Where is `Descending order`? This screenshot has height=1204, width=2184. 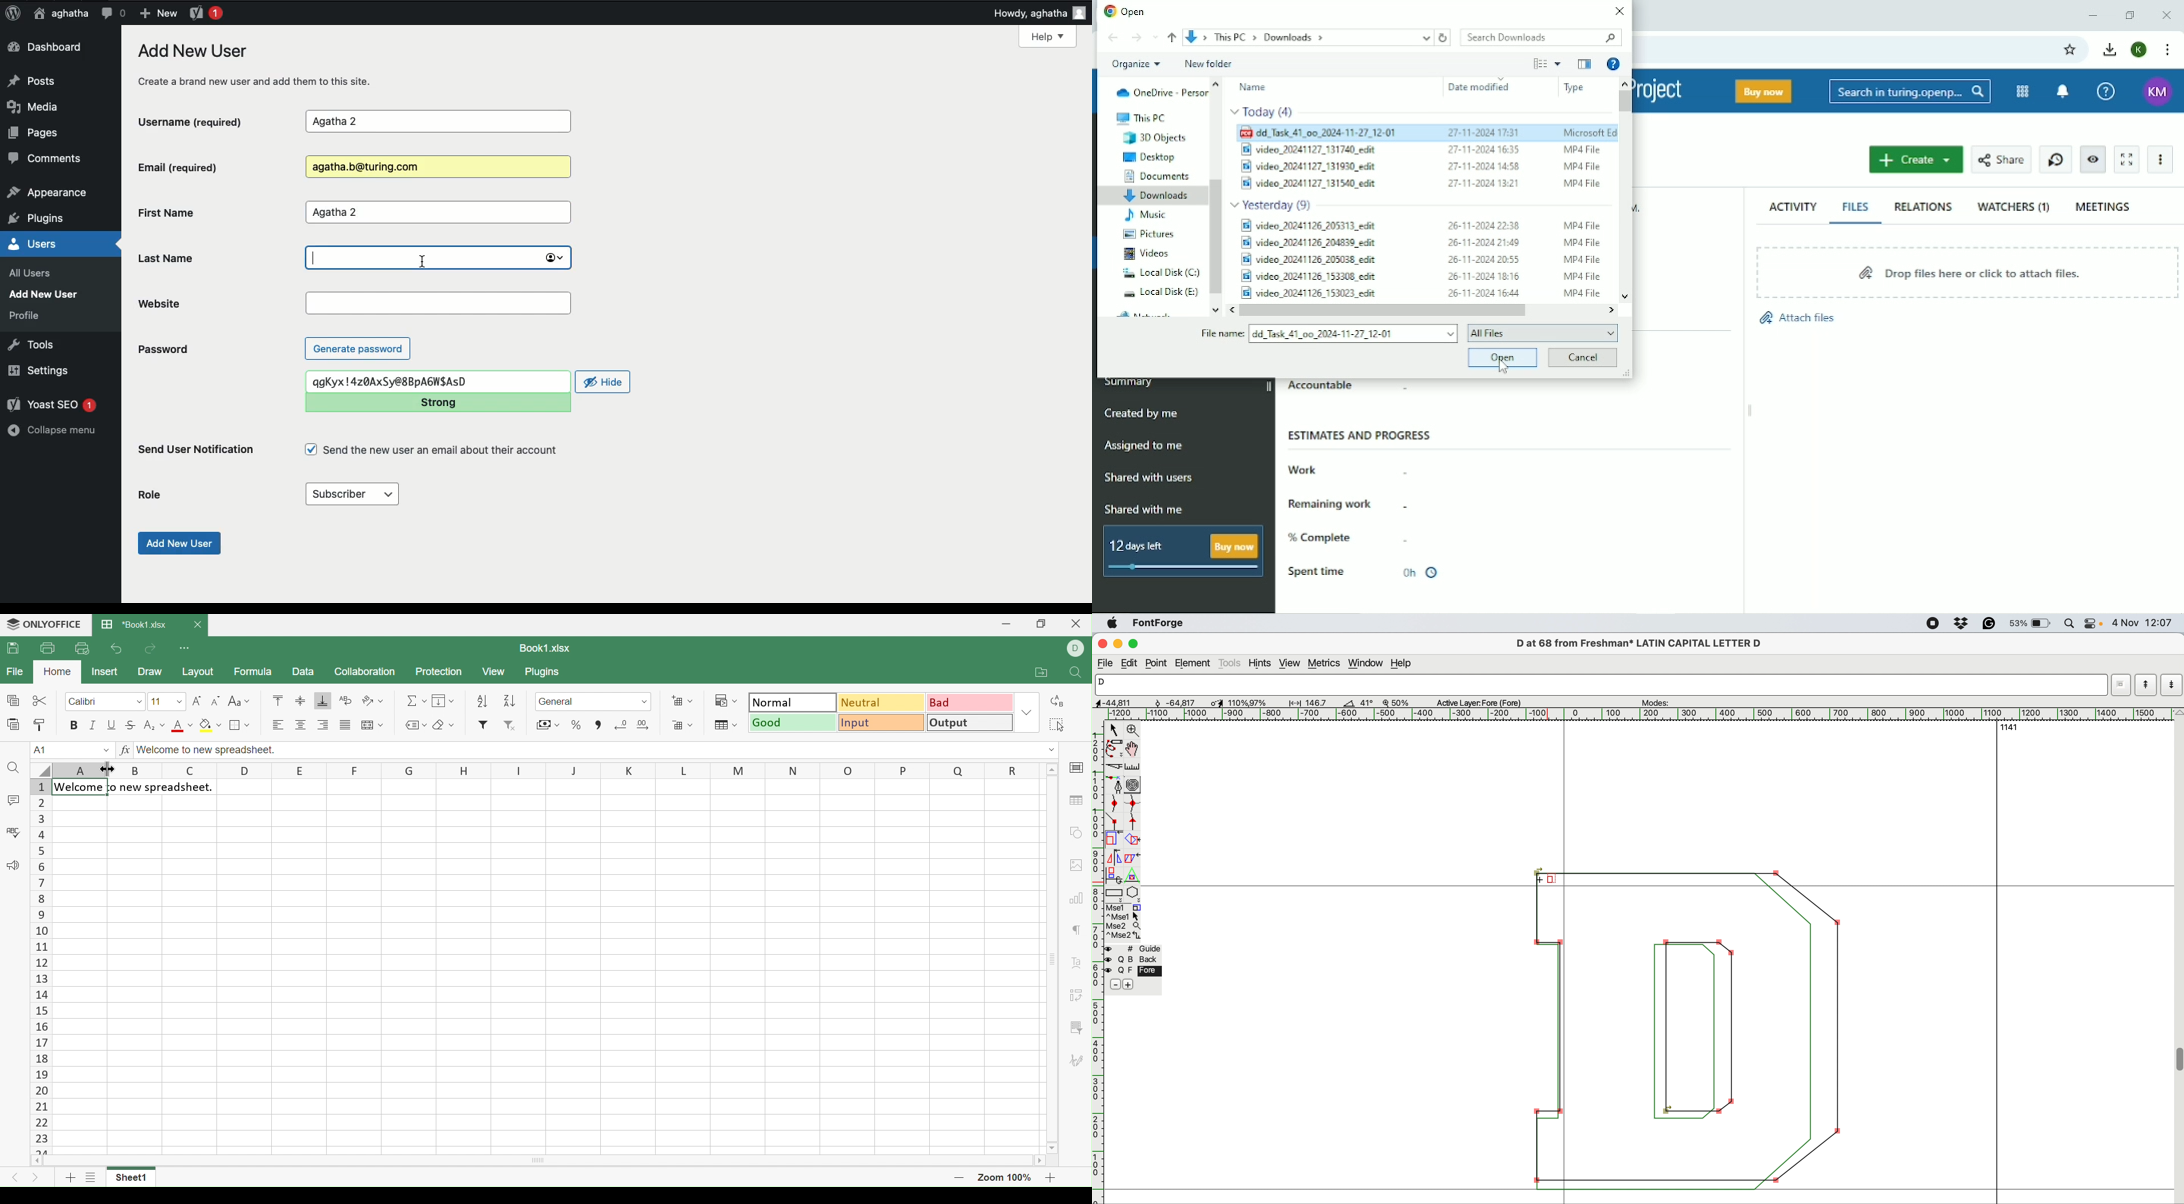
Descending order is located at coordinates (508, 702).